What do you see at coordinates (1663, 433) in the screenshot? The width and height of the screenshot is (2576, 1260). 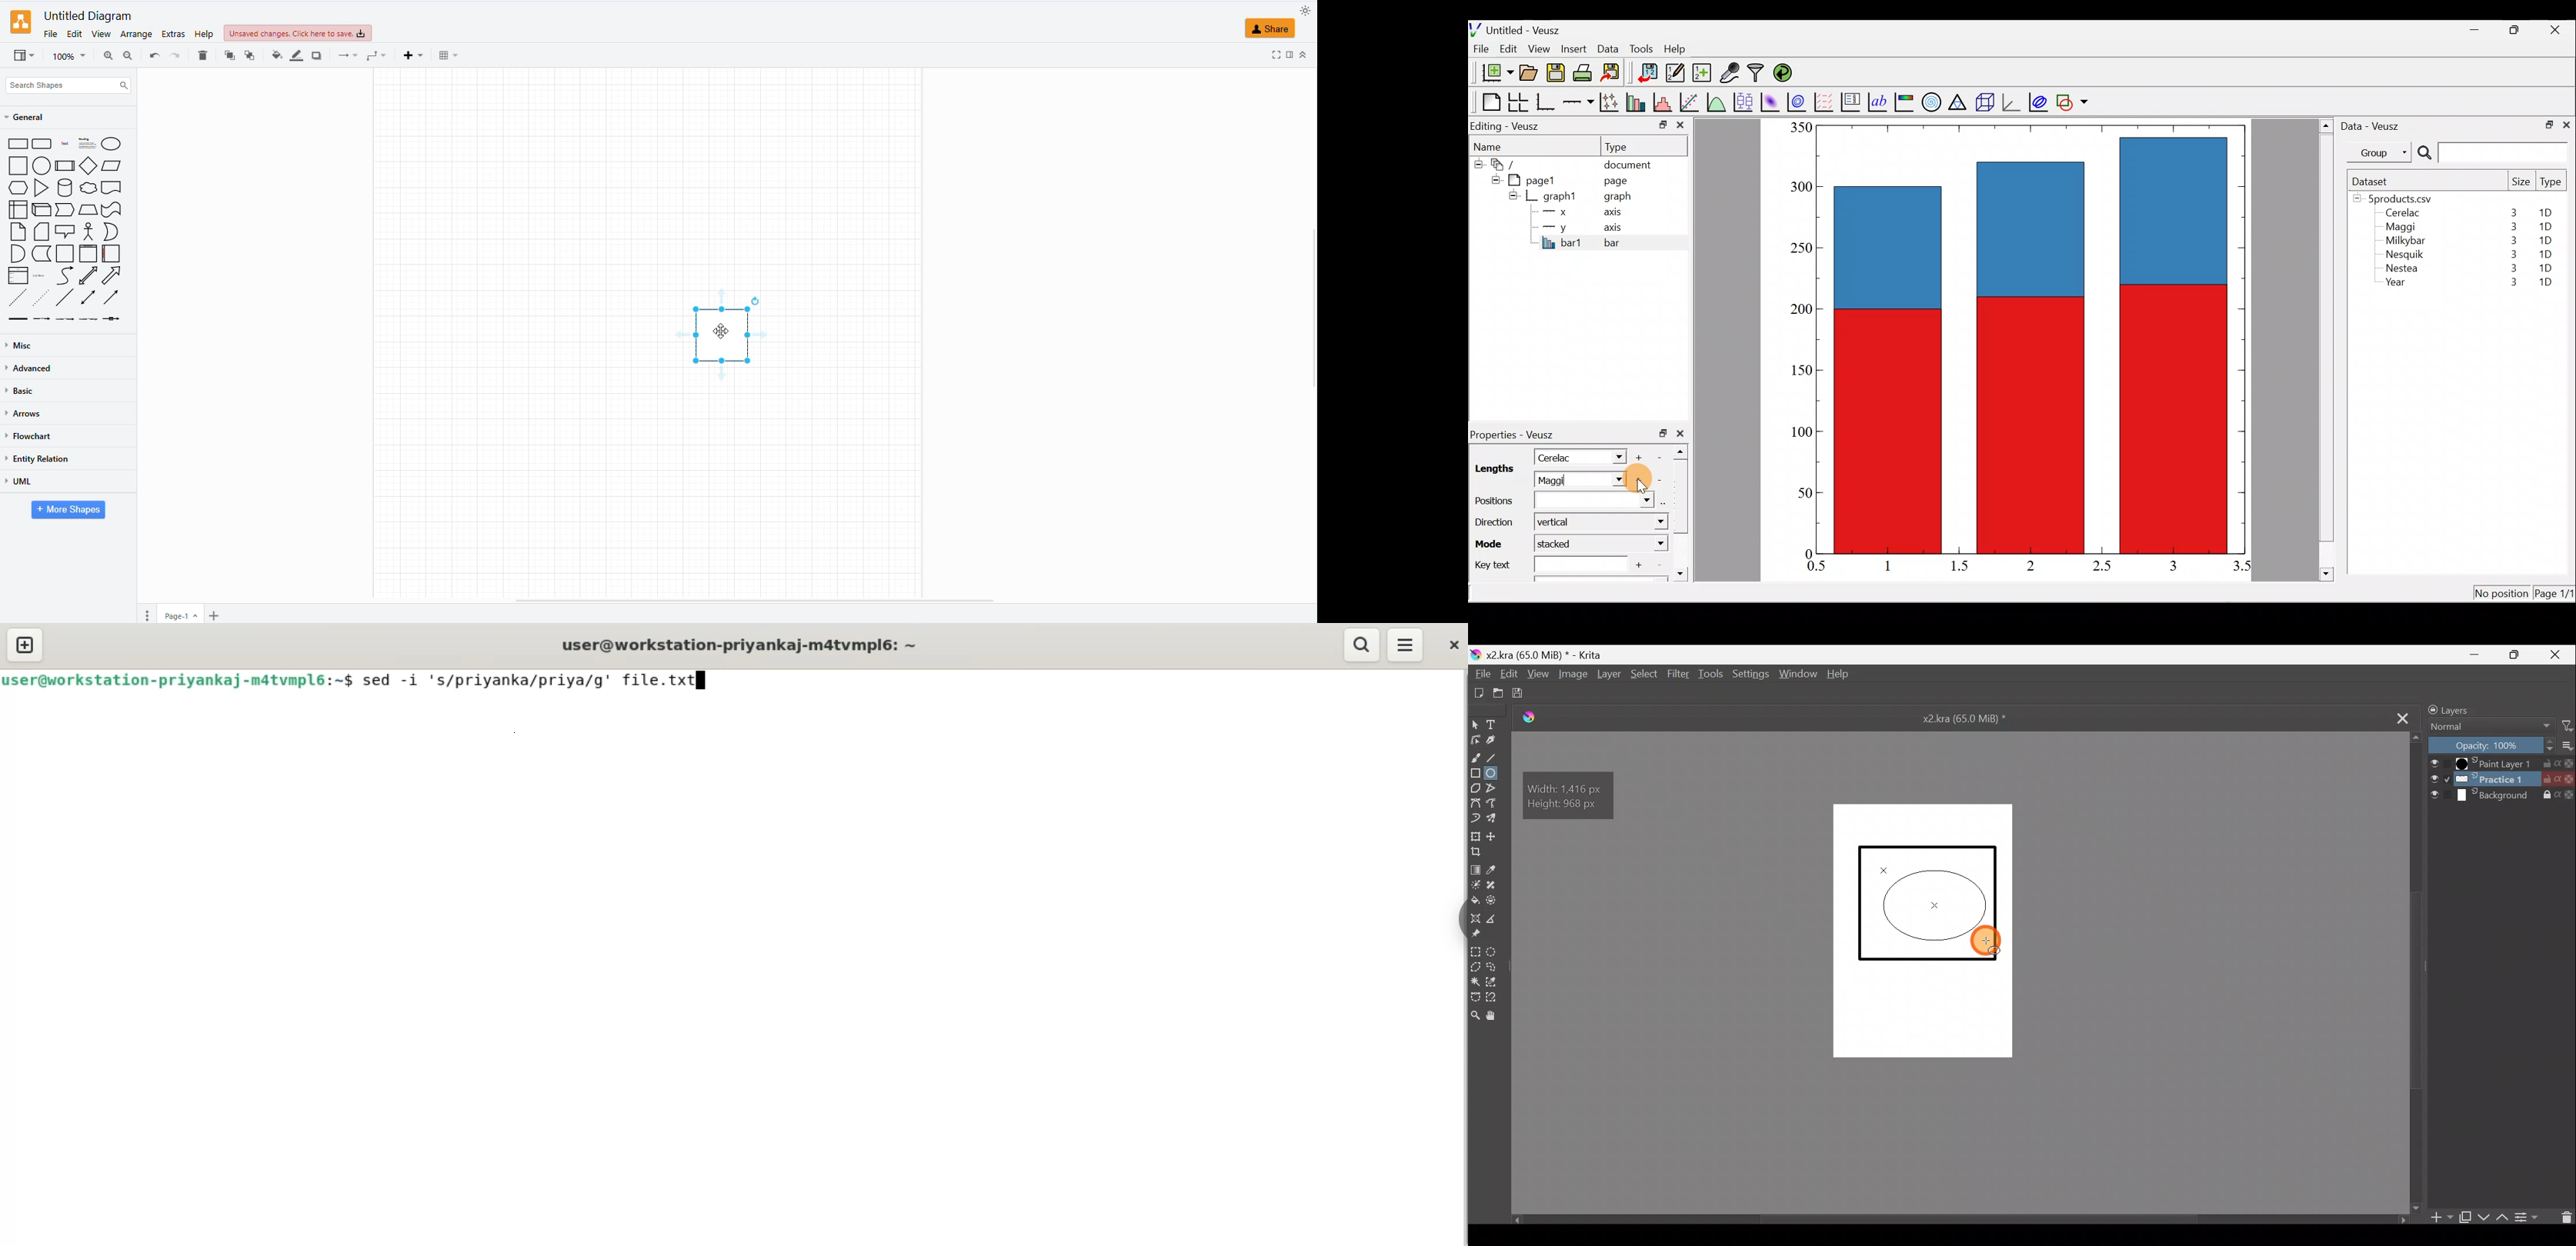 I see `restore down` at bounding box center [1663, 433].